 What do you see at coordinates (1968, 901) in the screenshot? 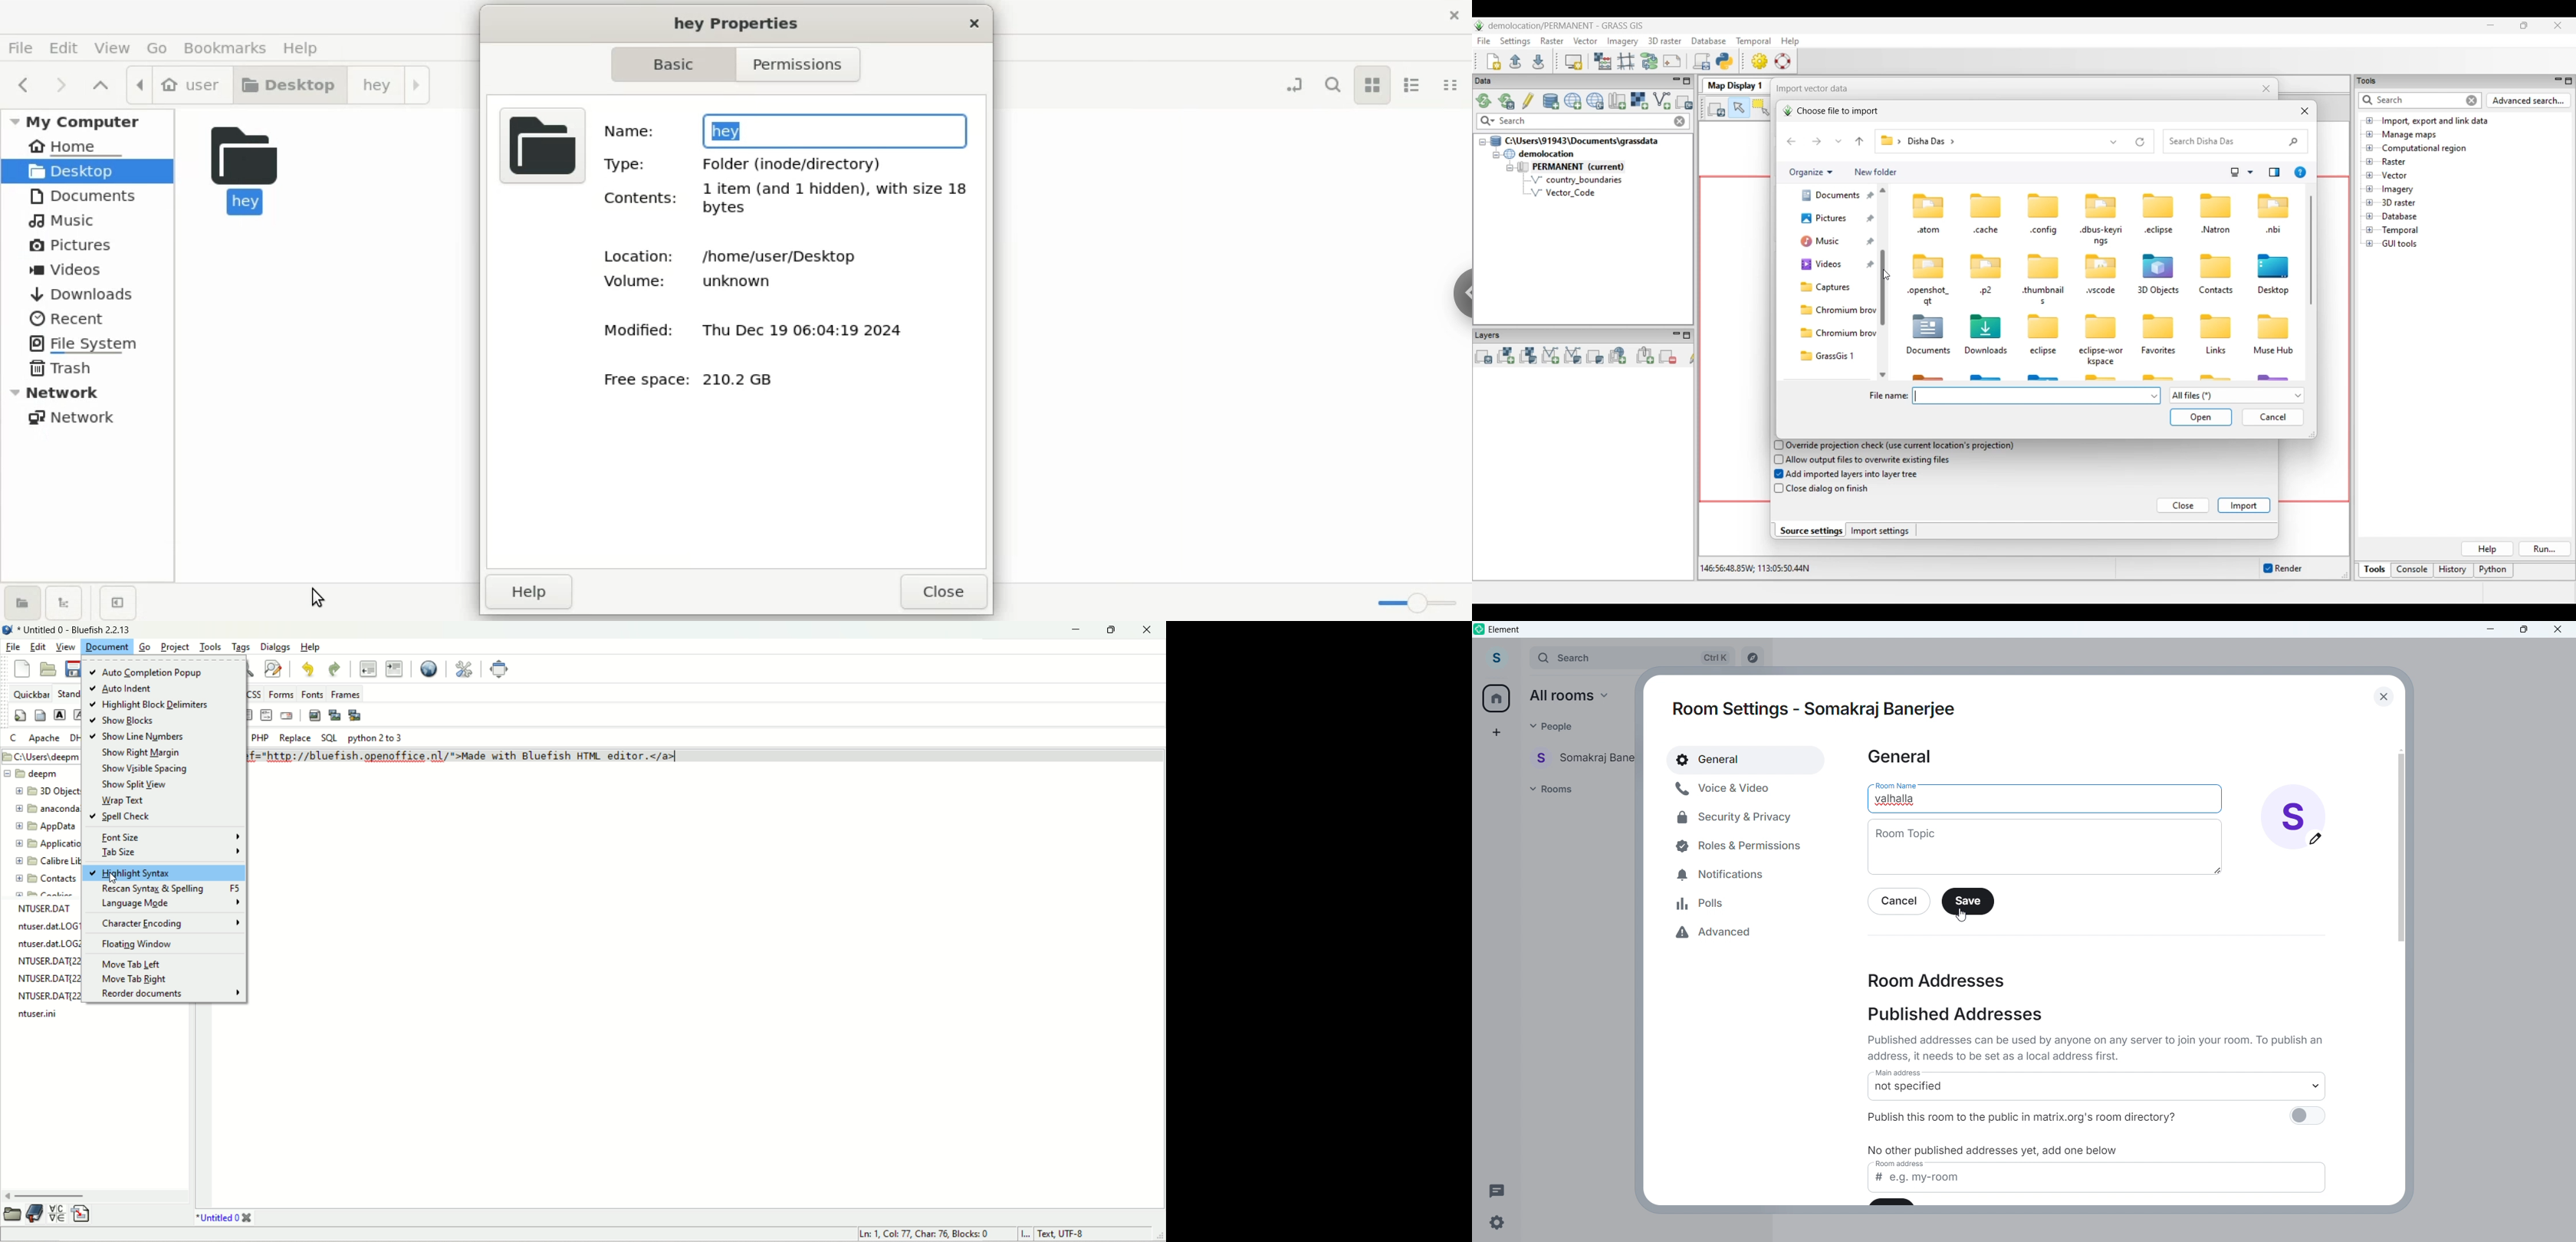
I see `save ` at bounding box center [1968, 901].